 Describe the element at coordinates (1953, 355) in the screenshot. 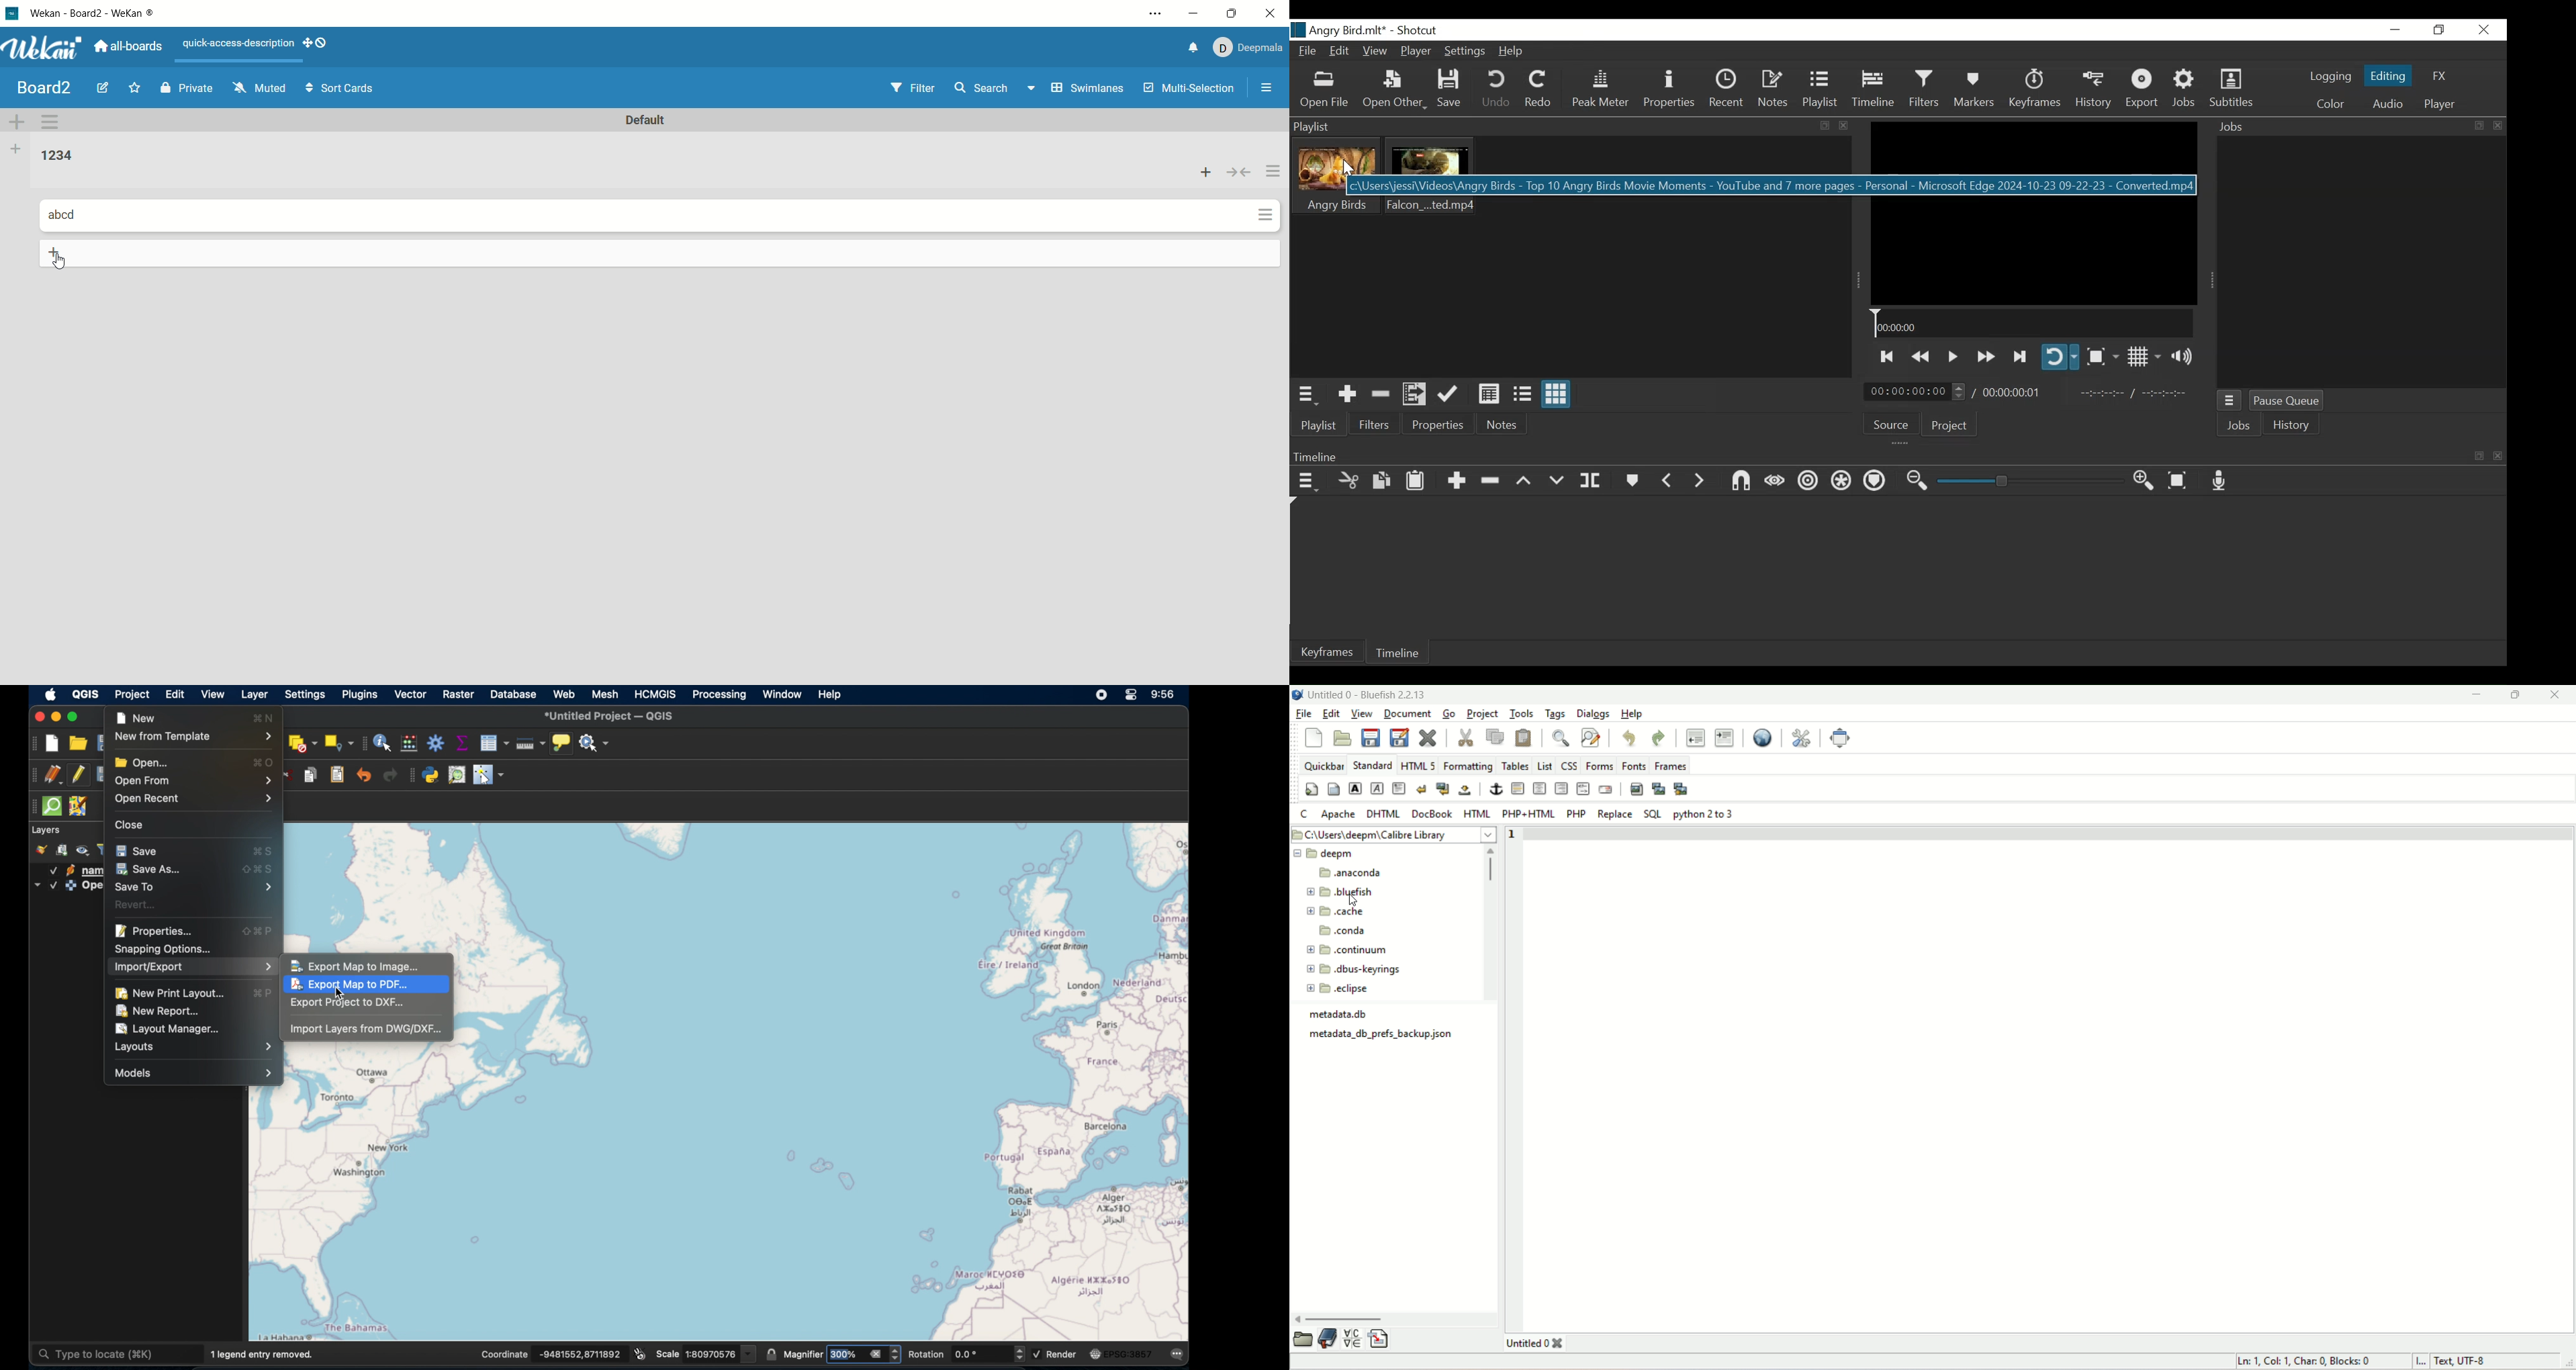

I see `Toggle play or pause` at that location.